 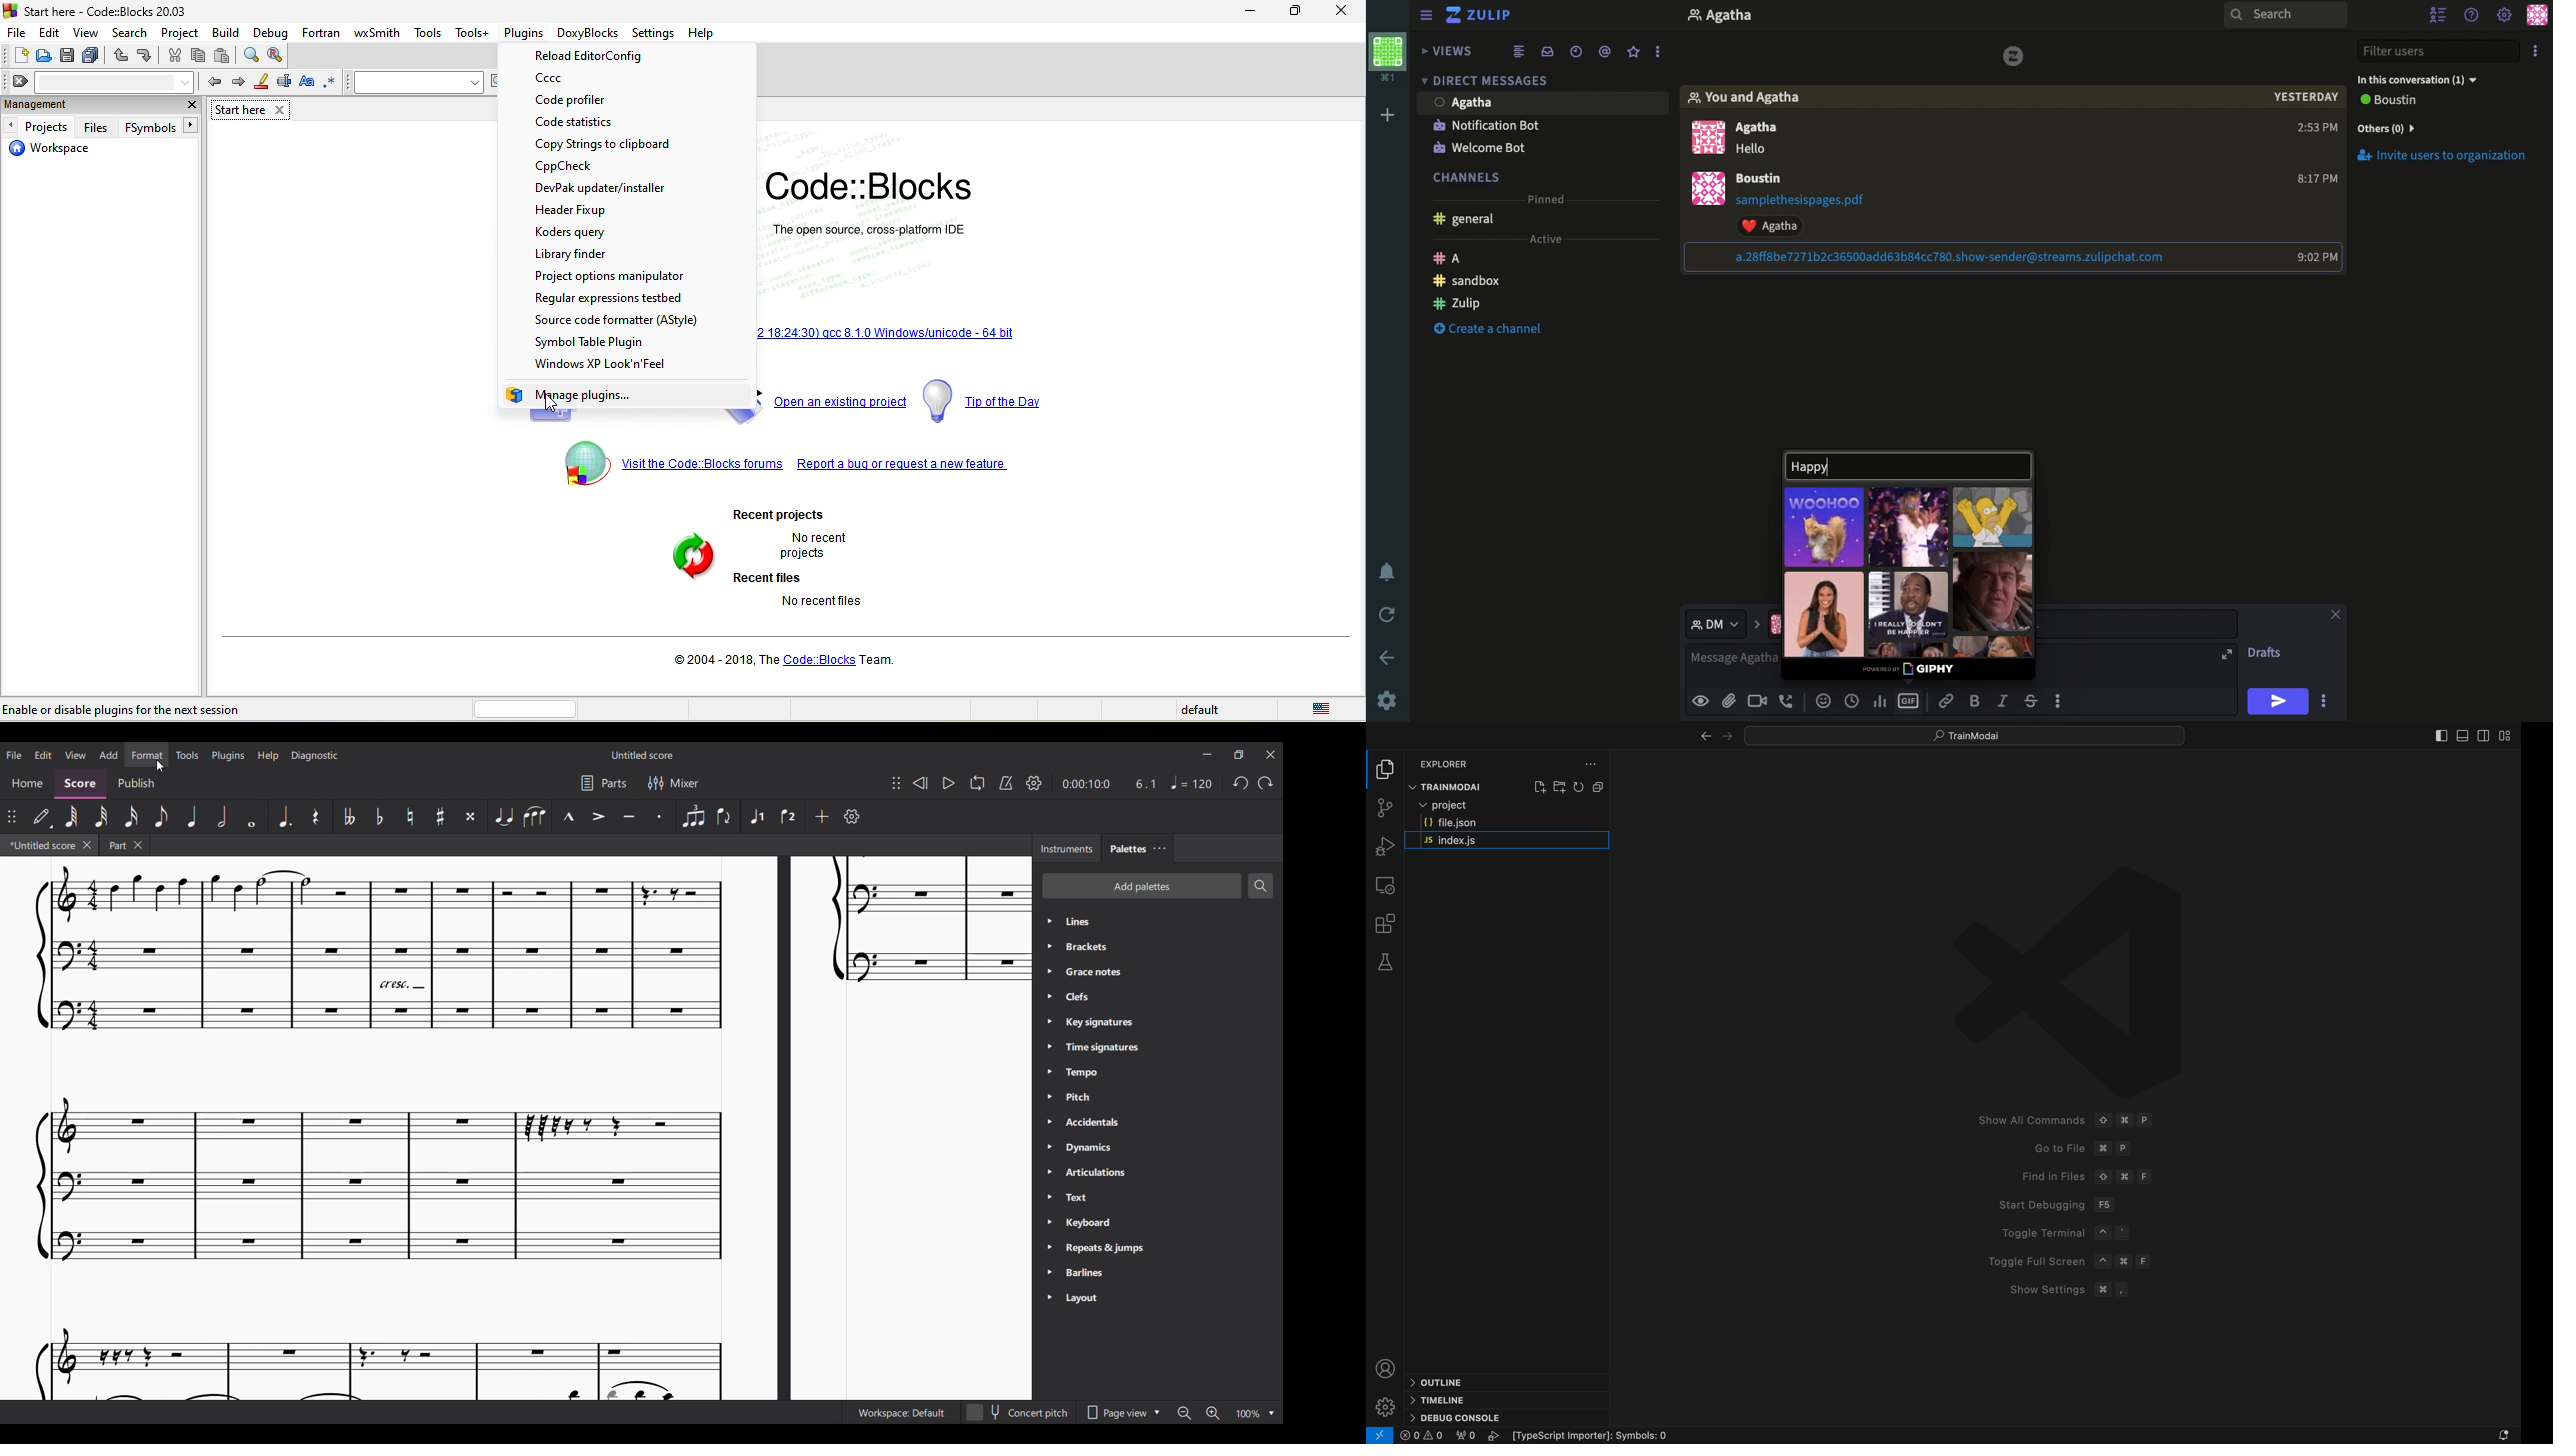 I want to click on Tuplet, so click(x=693, y=816).